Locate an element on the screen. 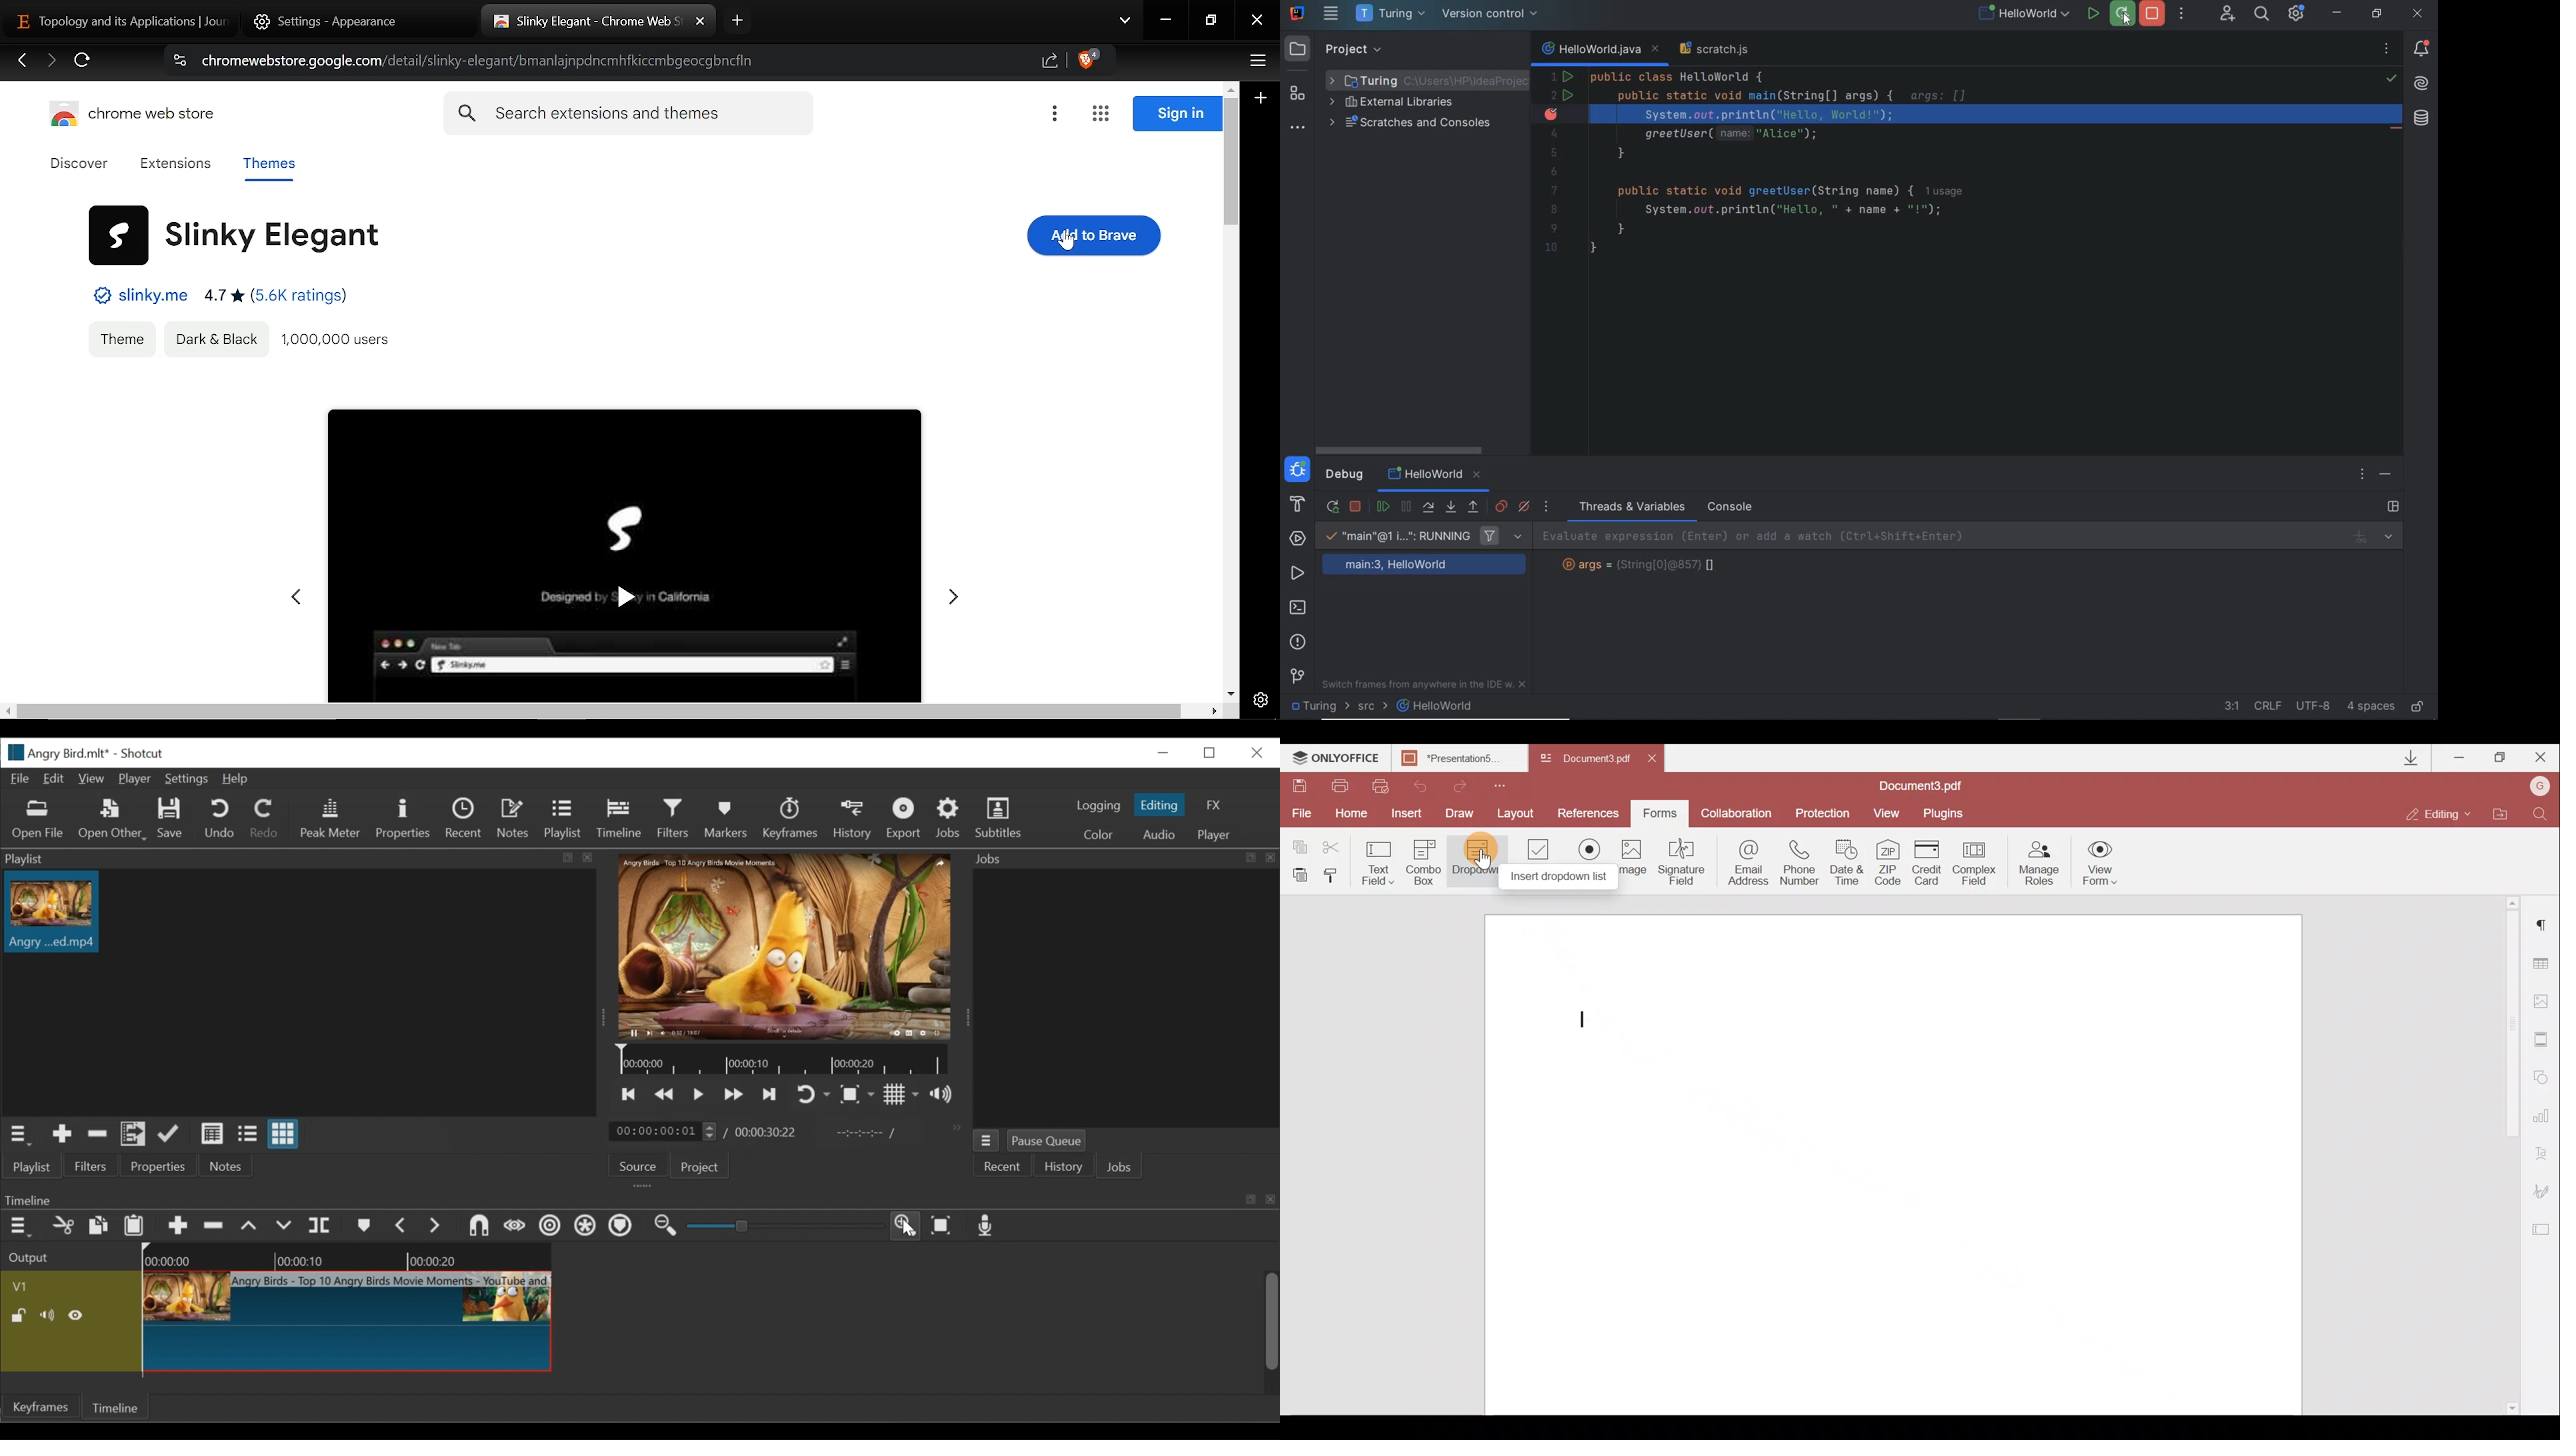 The height and width of the screenshot is (1456, 2576). Cut is located at coordinates (63, 1225).